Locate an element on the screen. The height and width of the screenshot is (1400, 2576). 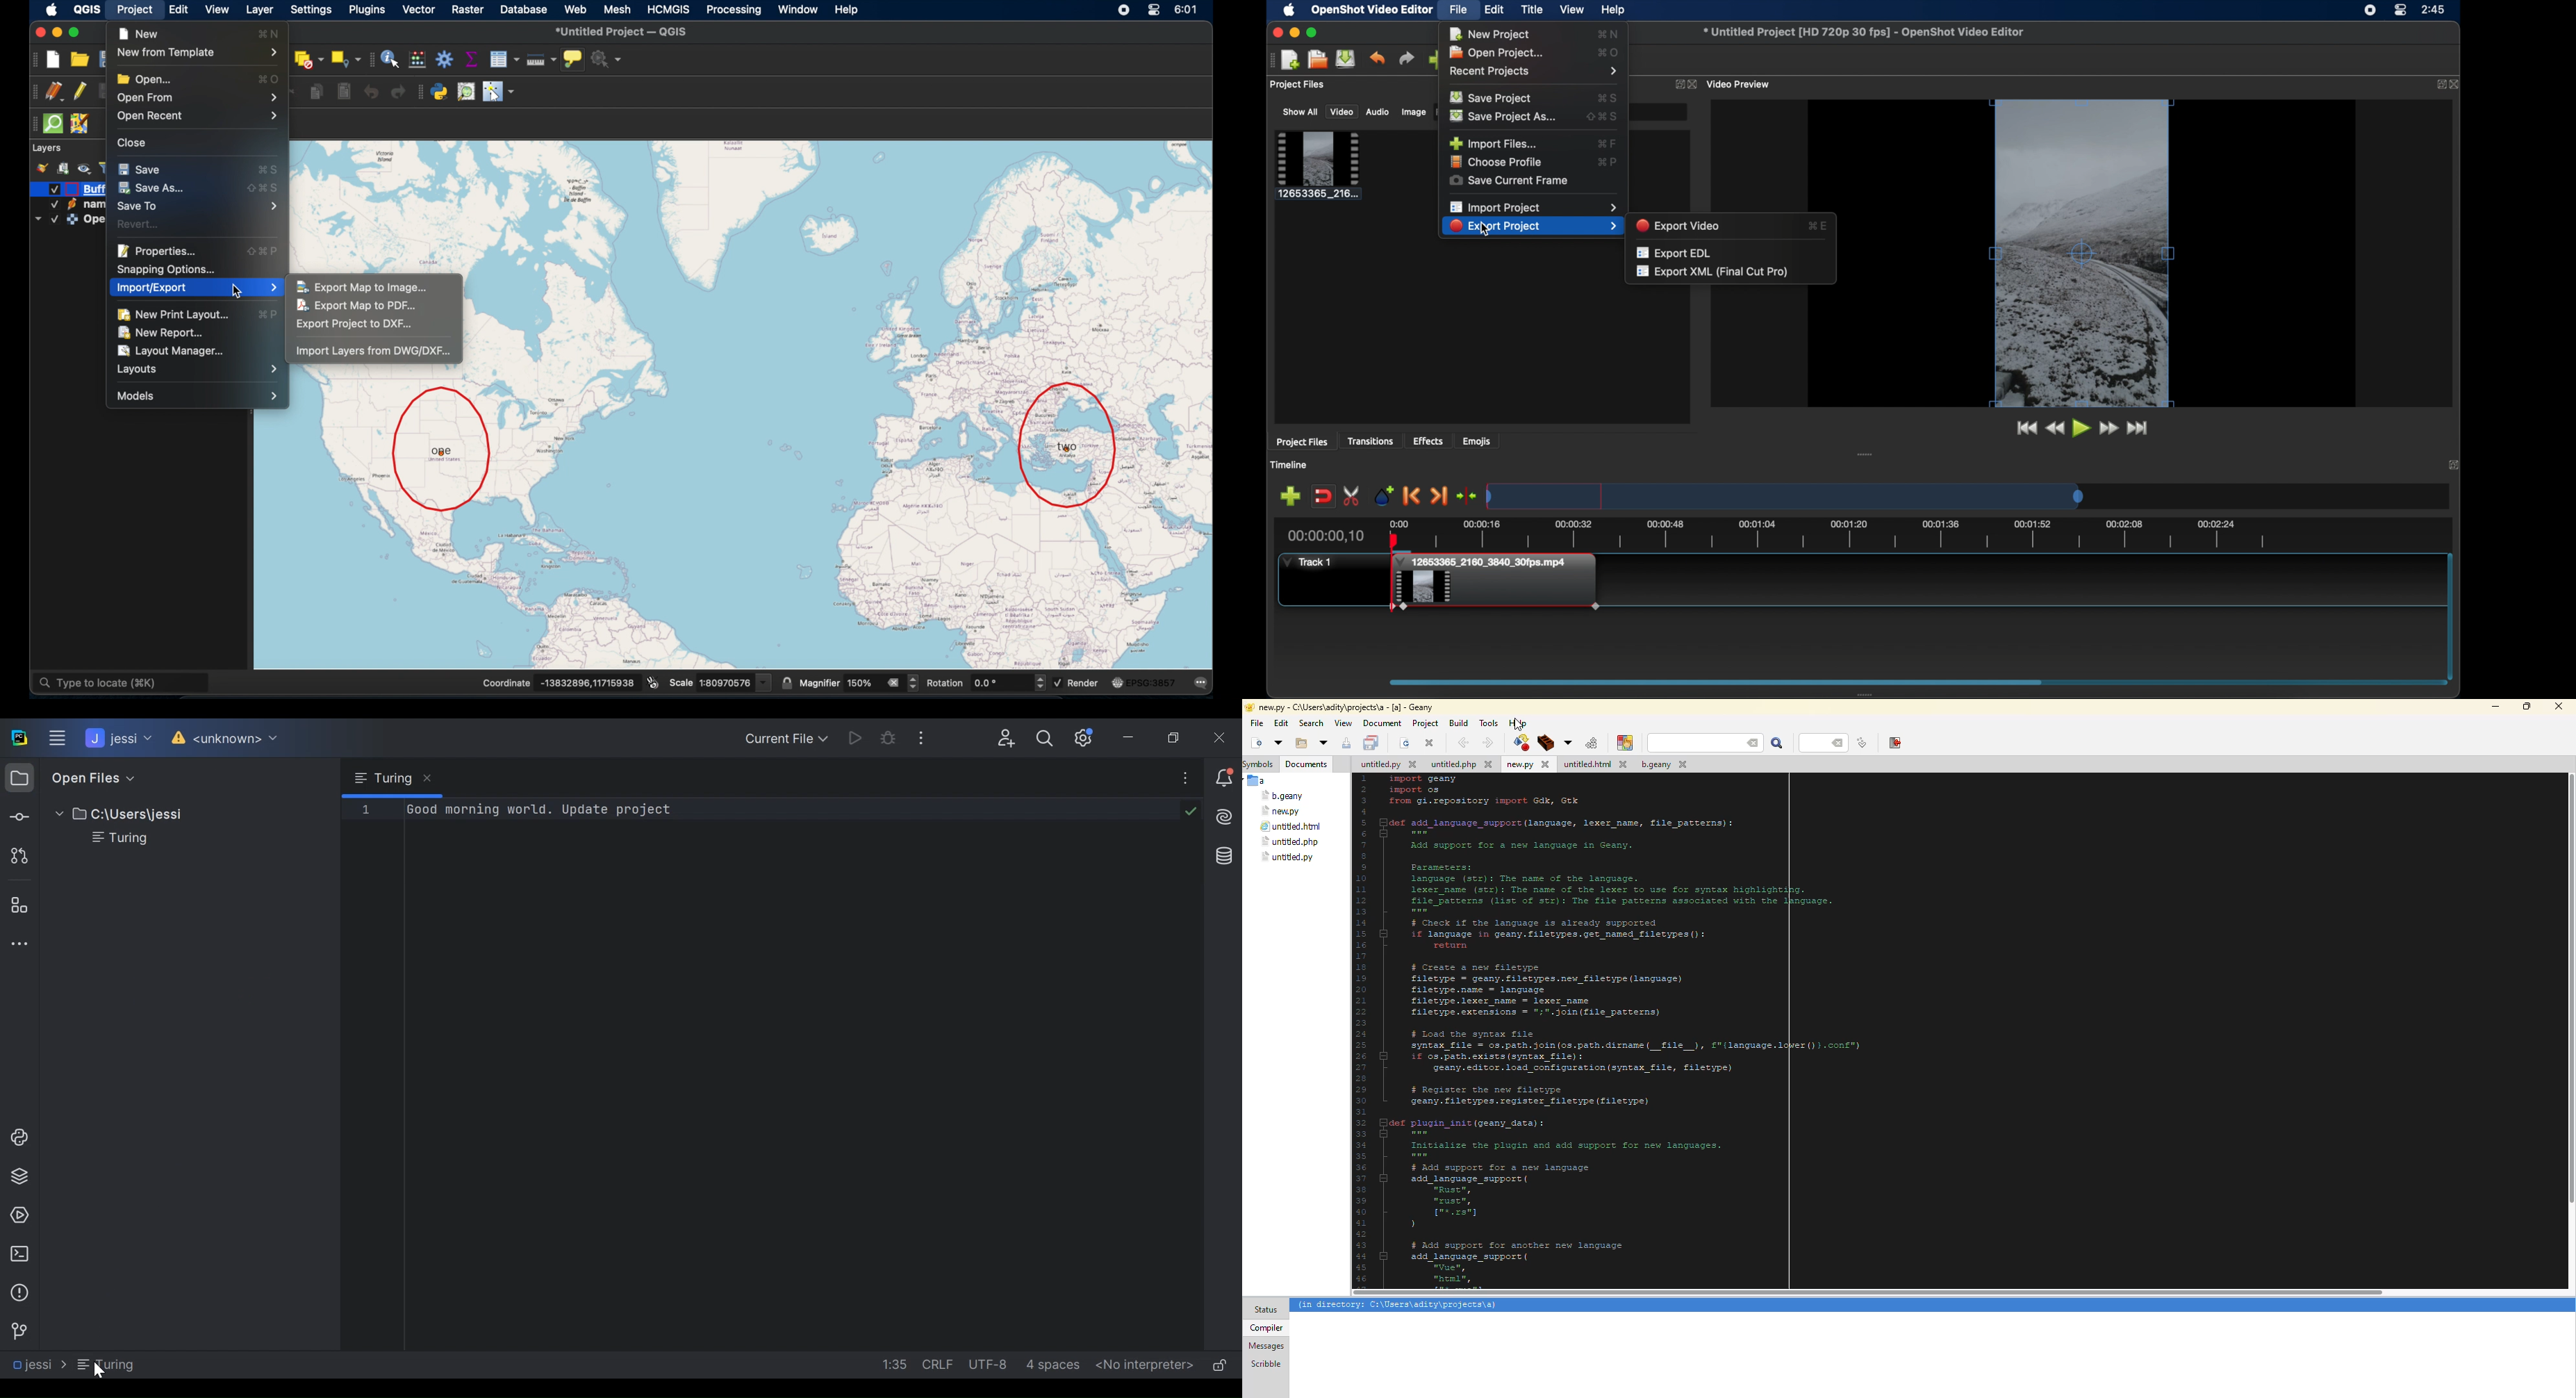
shift command S is located at coordinates (263, 188).